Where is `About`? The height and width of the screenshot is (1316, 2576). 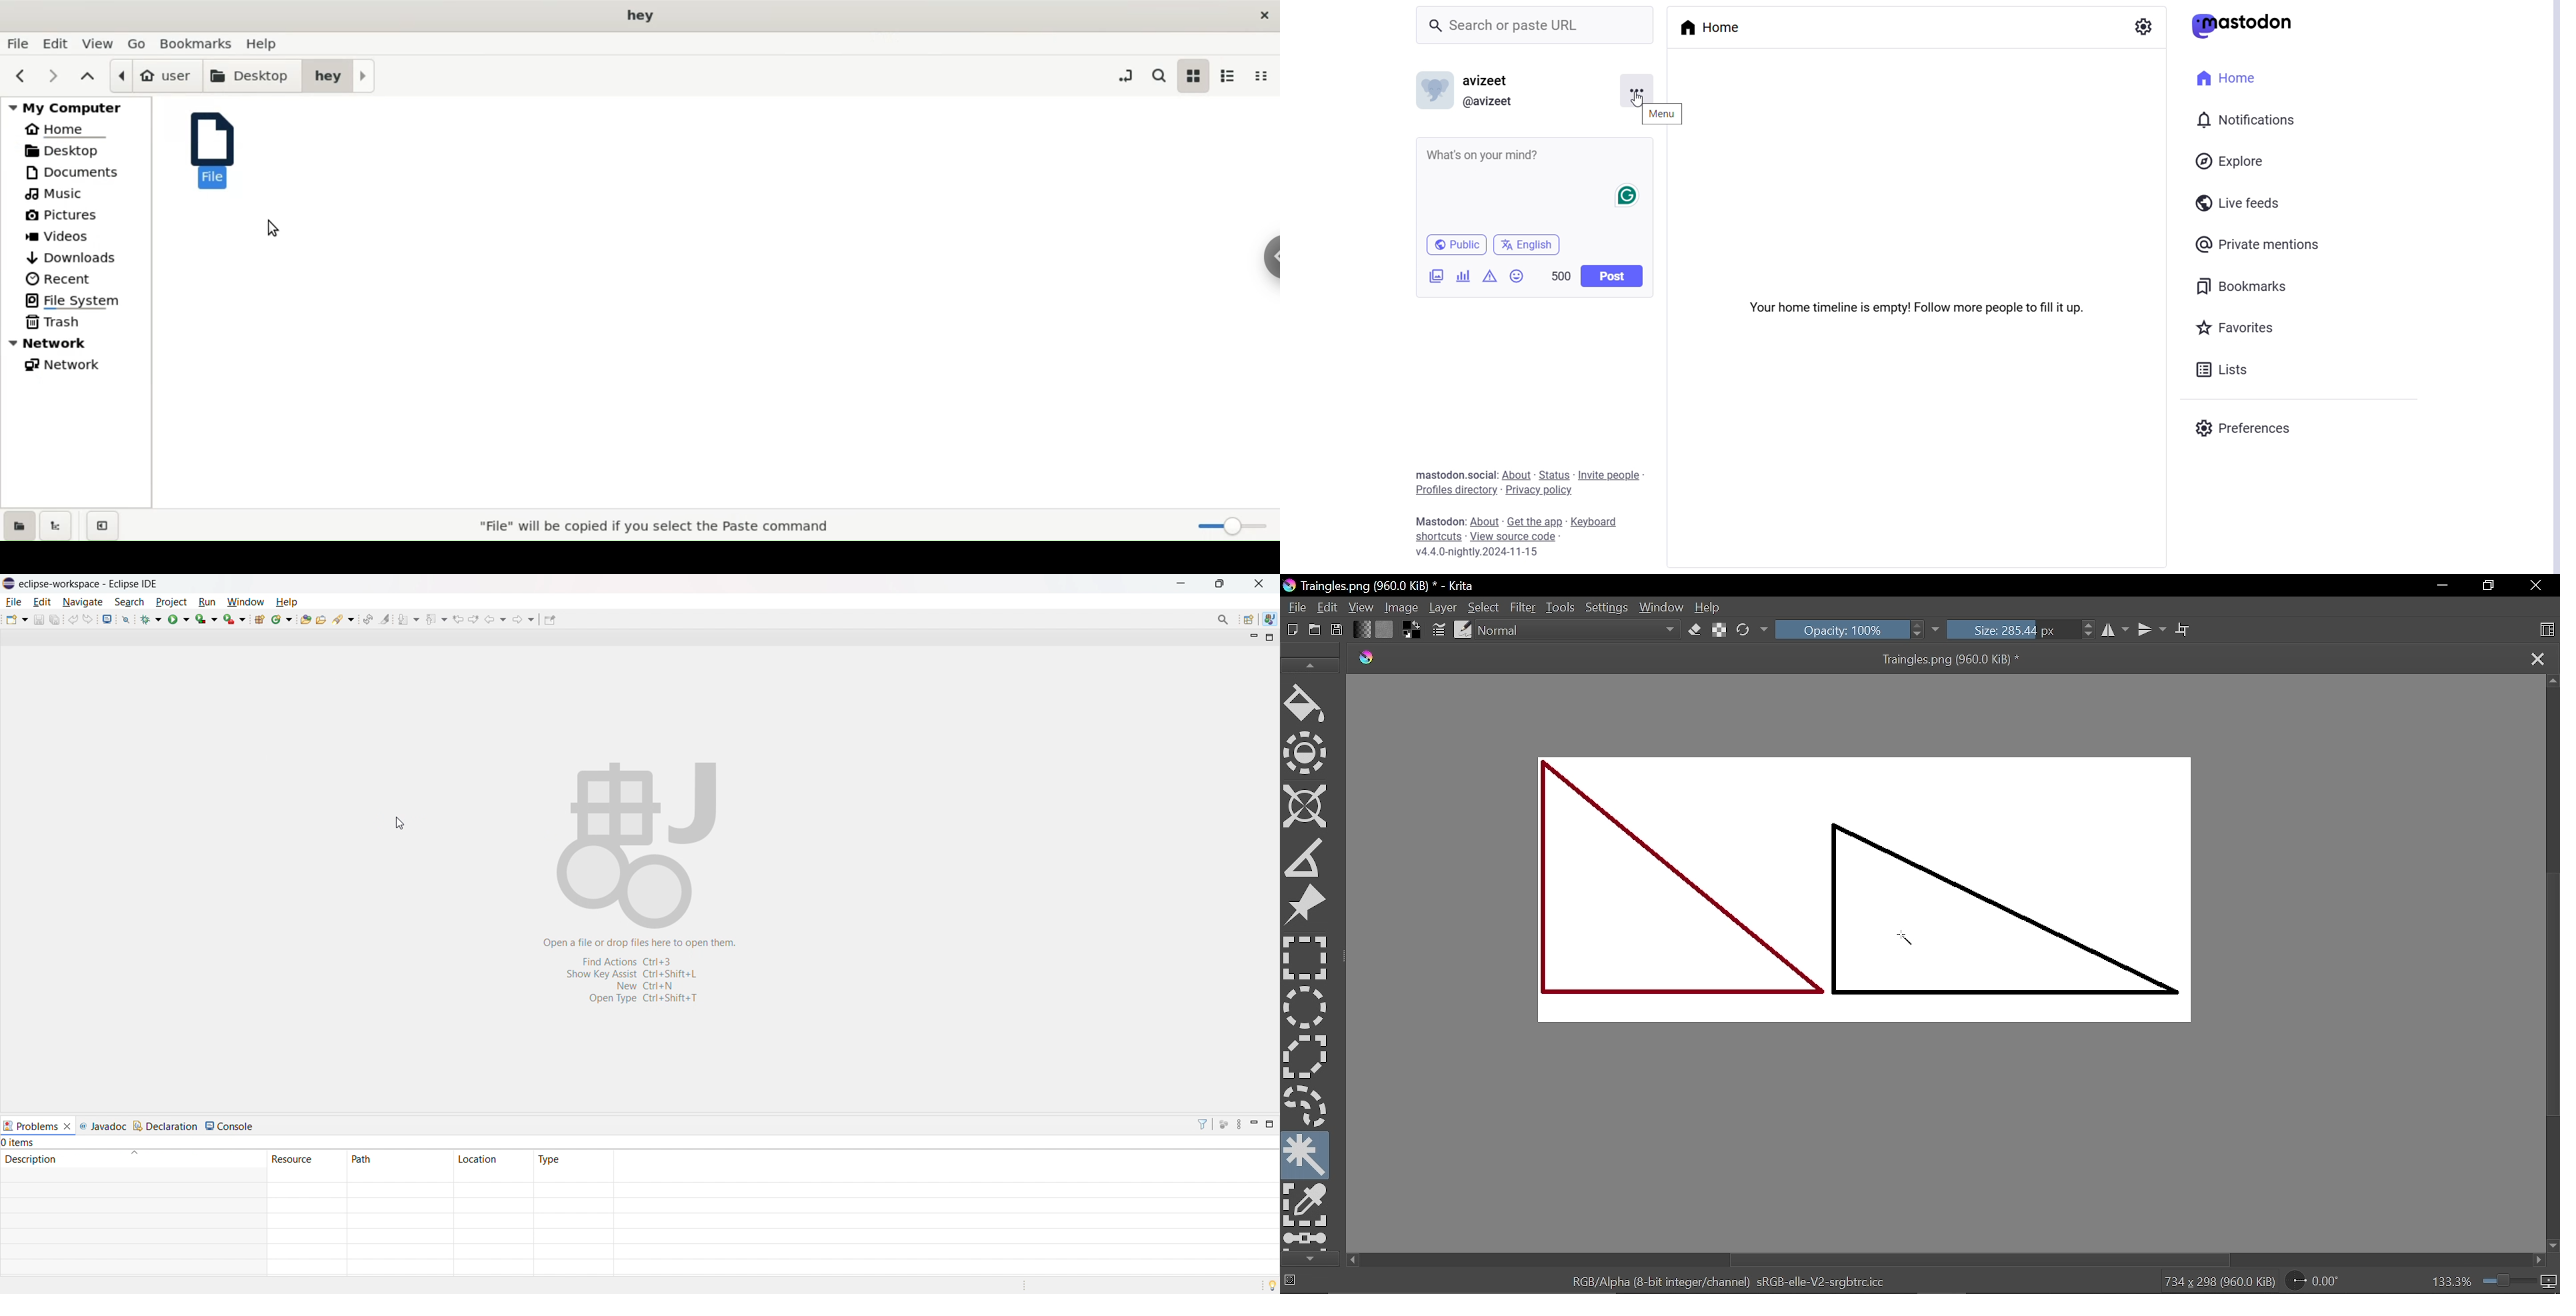 About is located at coordinates (1519, 475).